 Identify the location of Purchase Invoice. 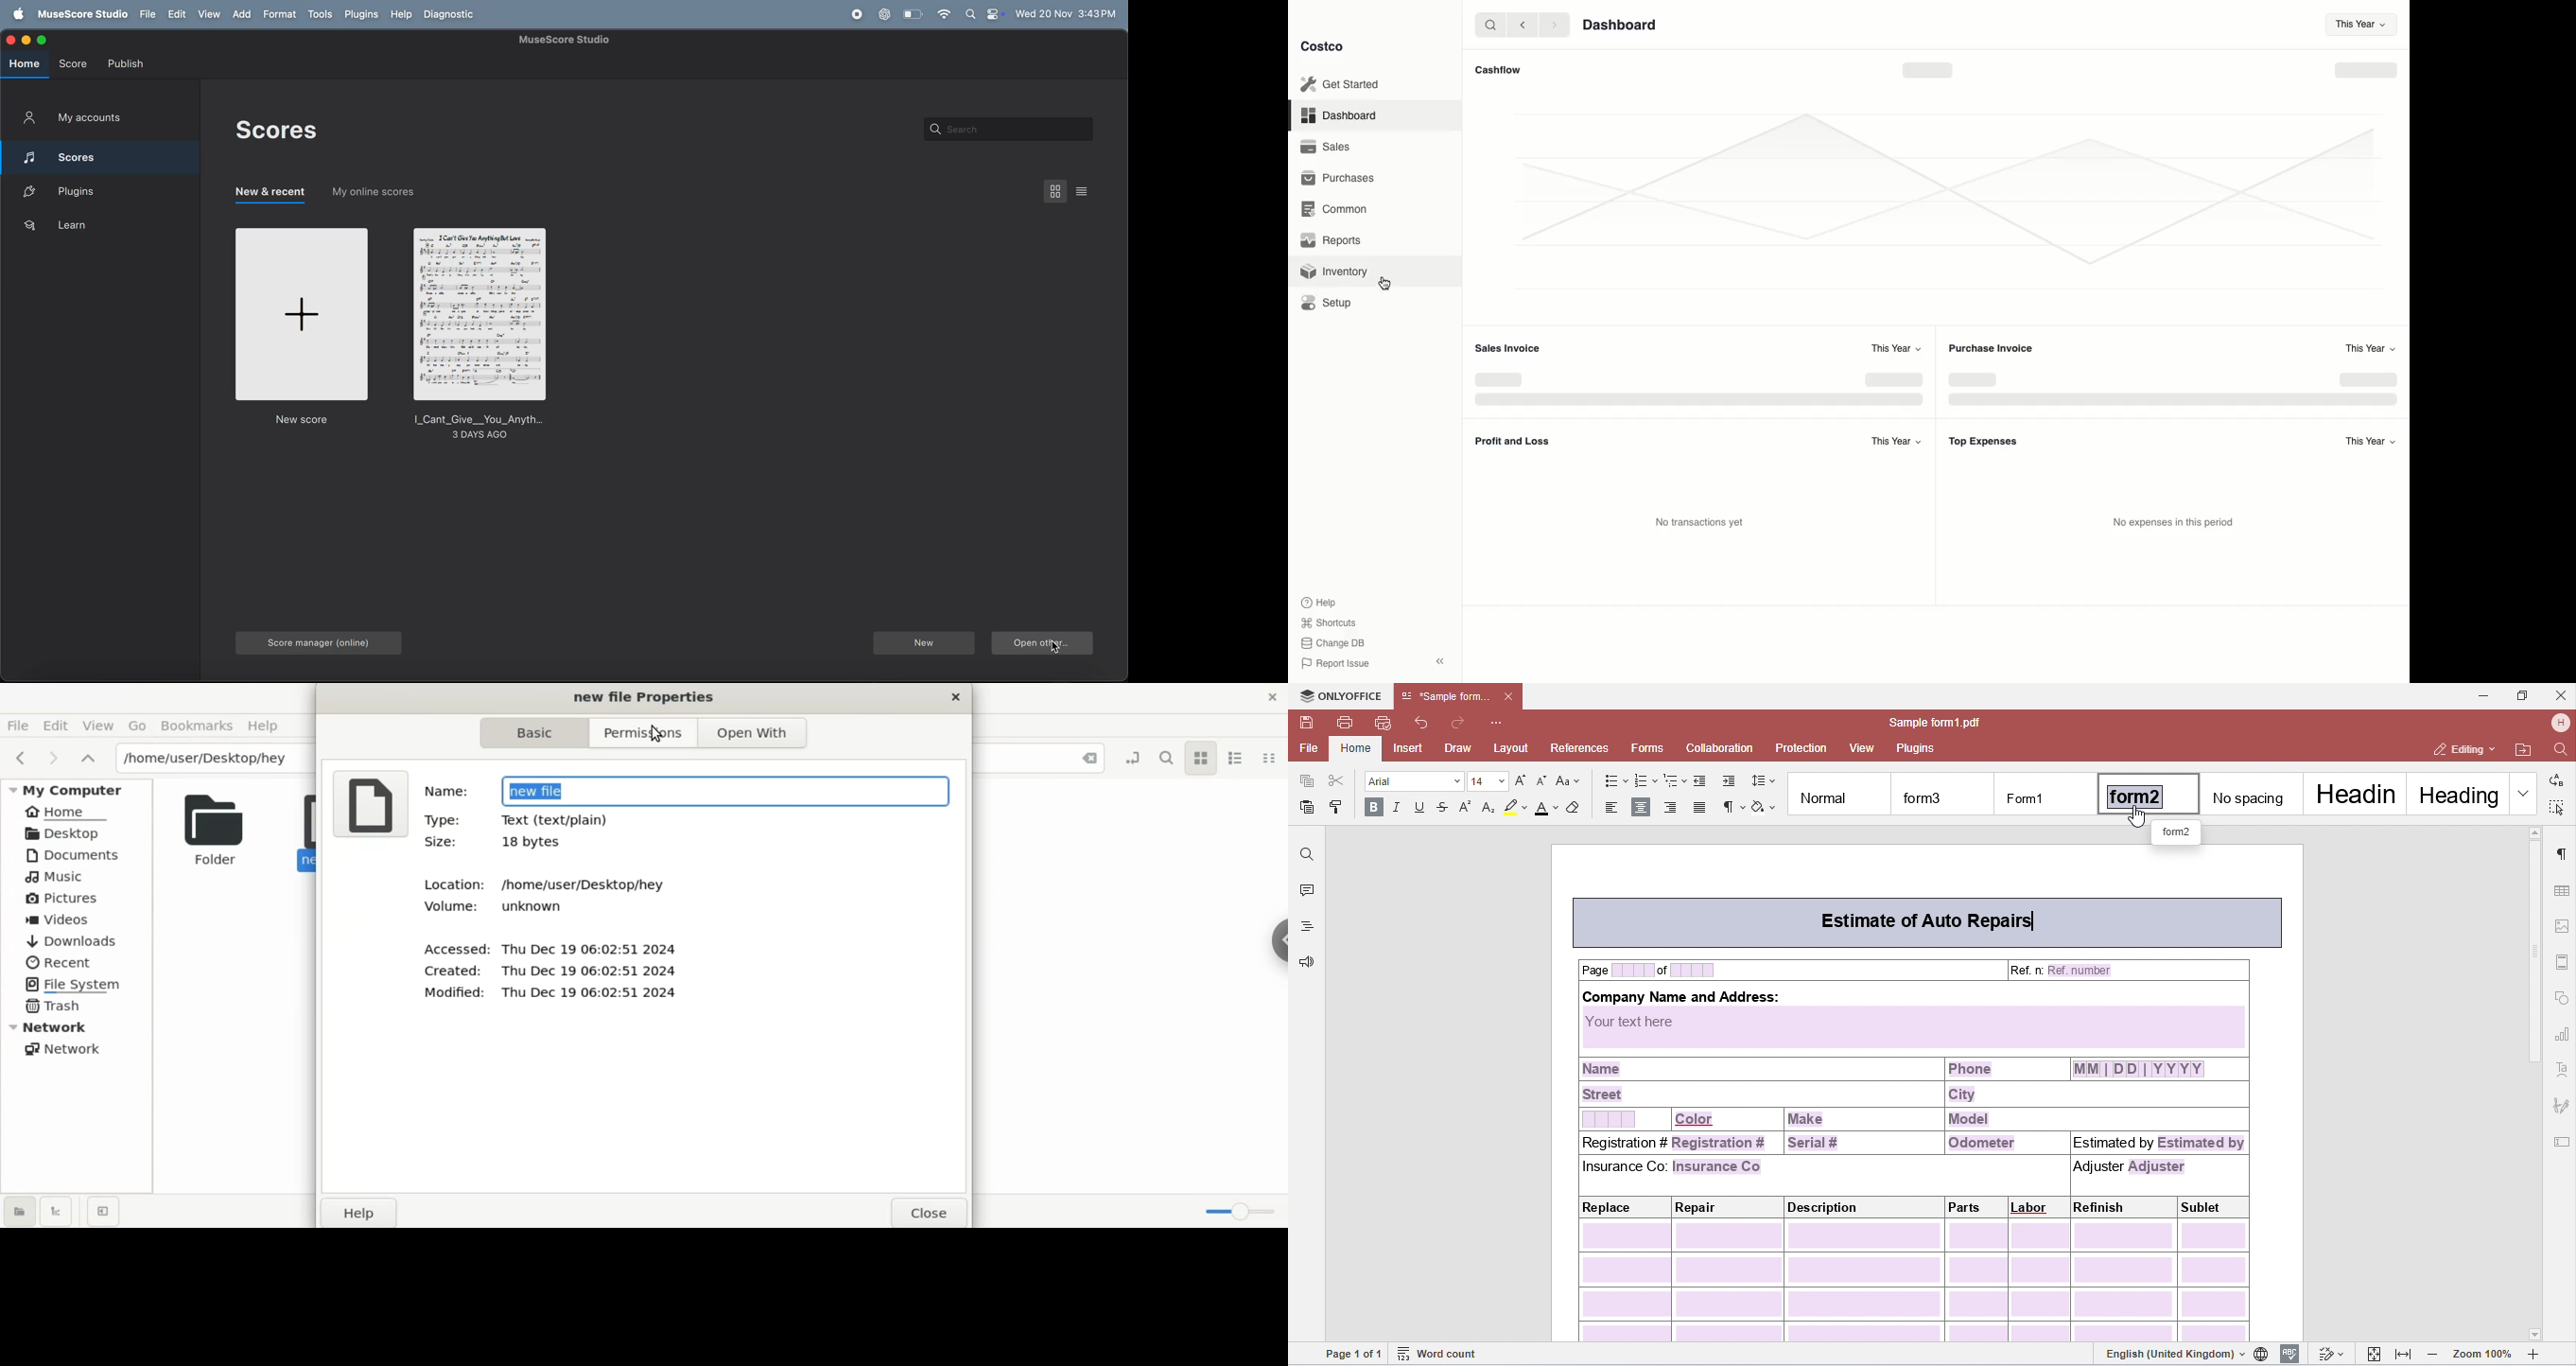
(1989, 349).